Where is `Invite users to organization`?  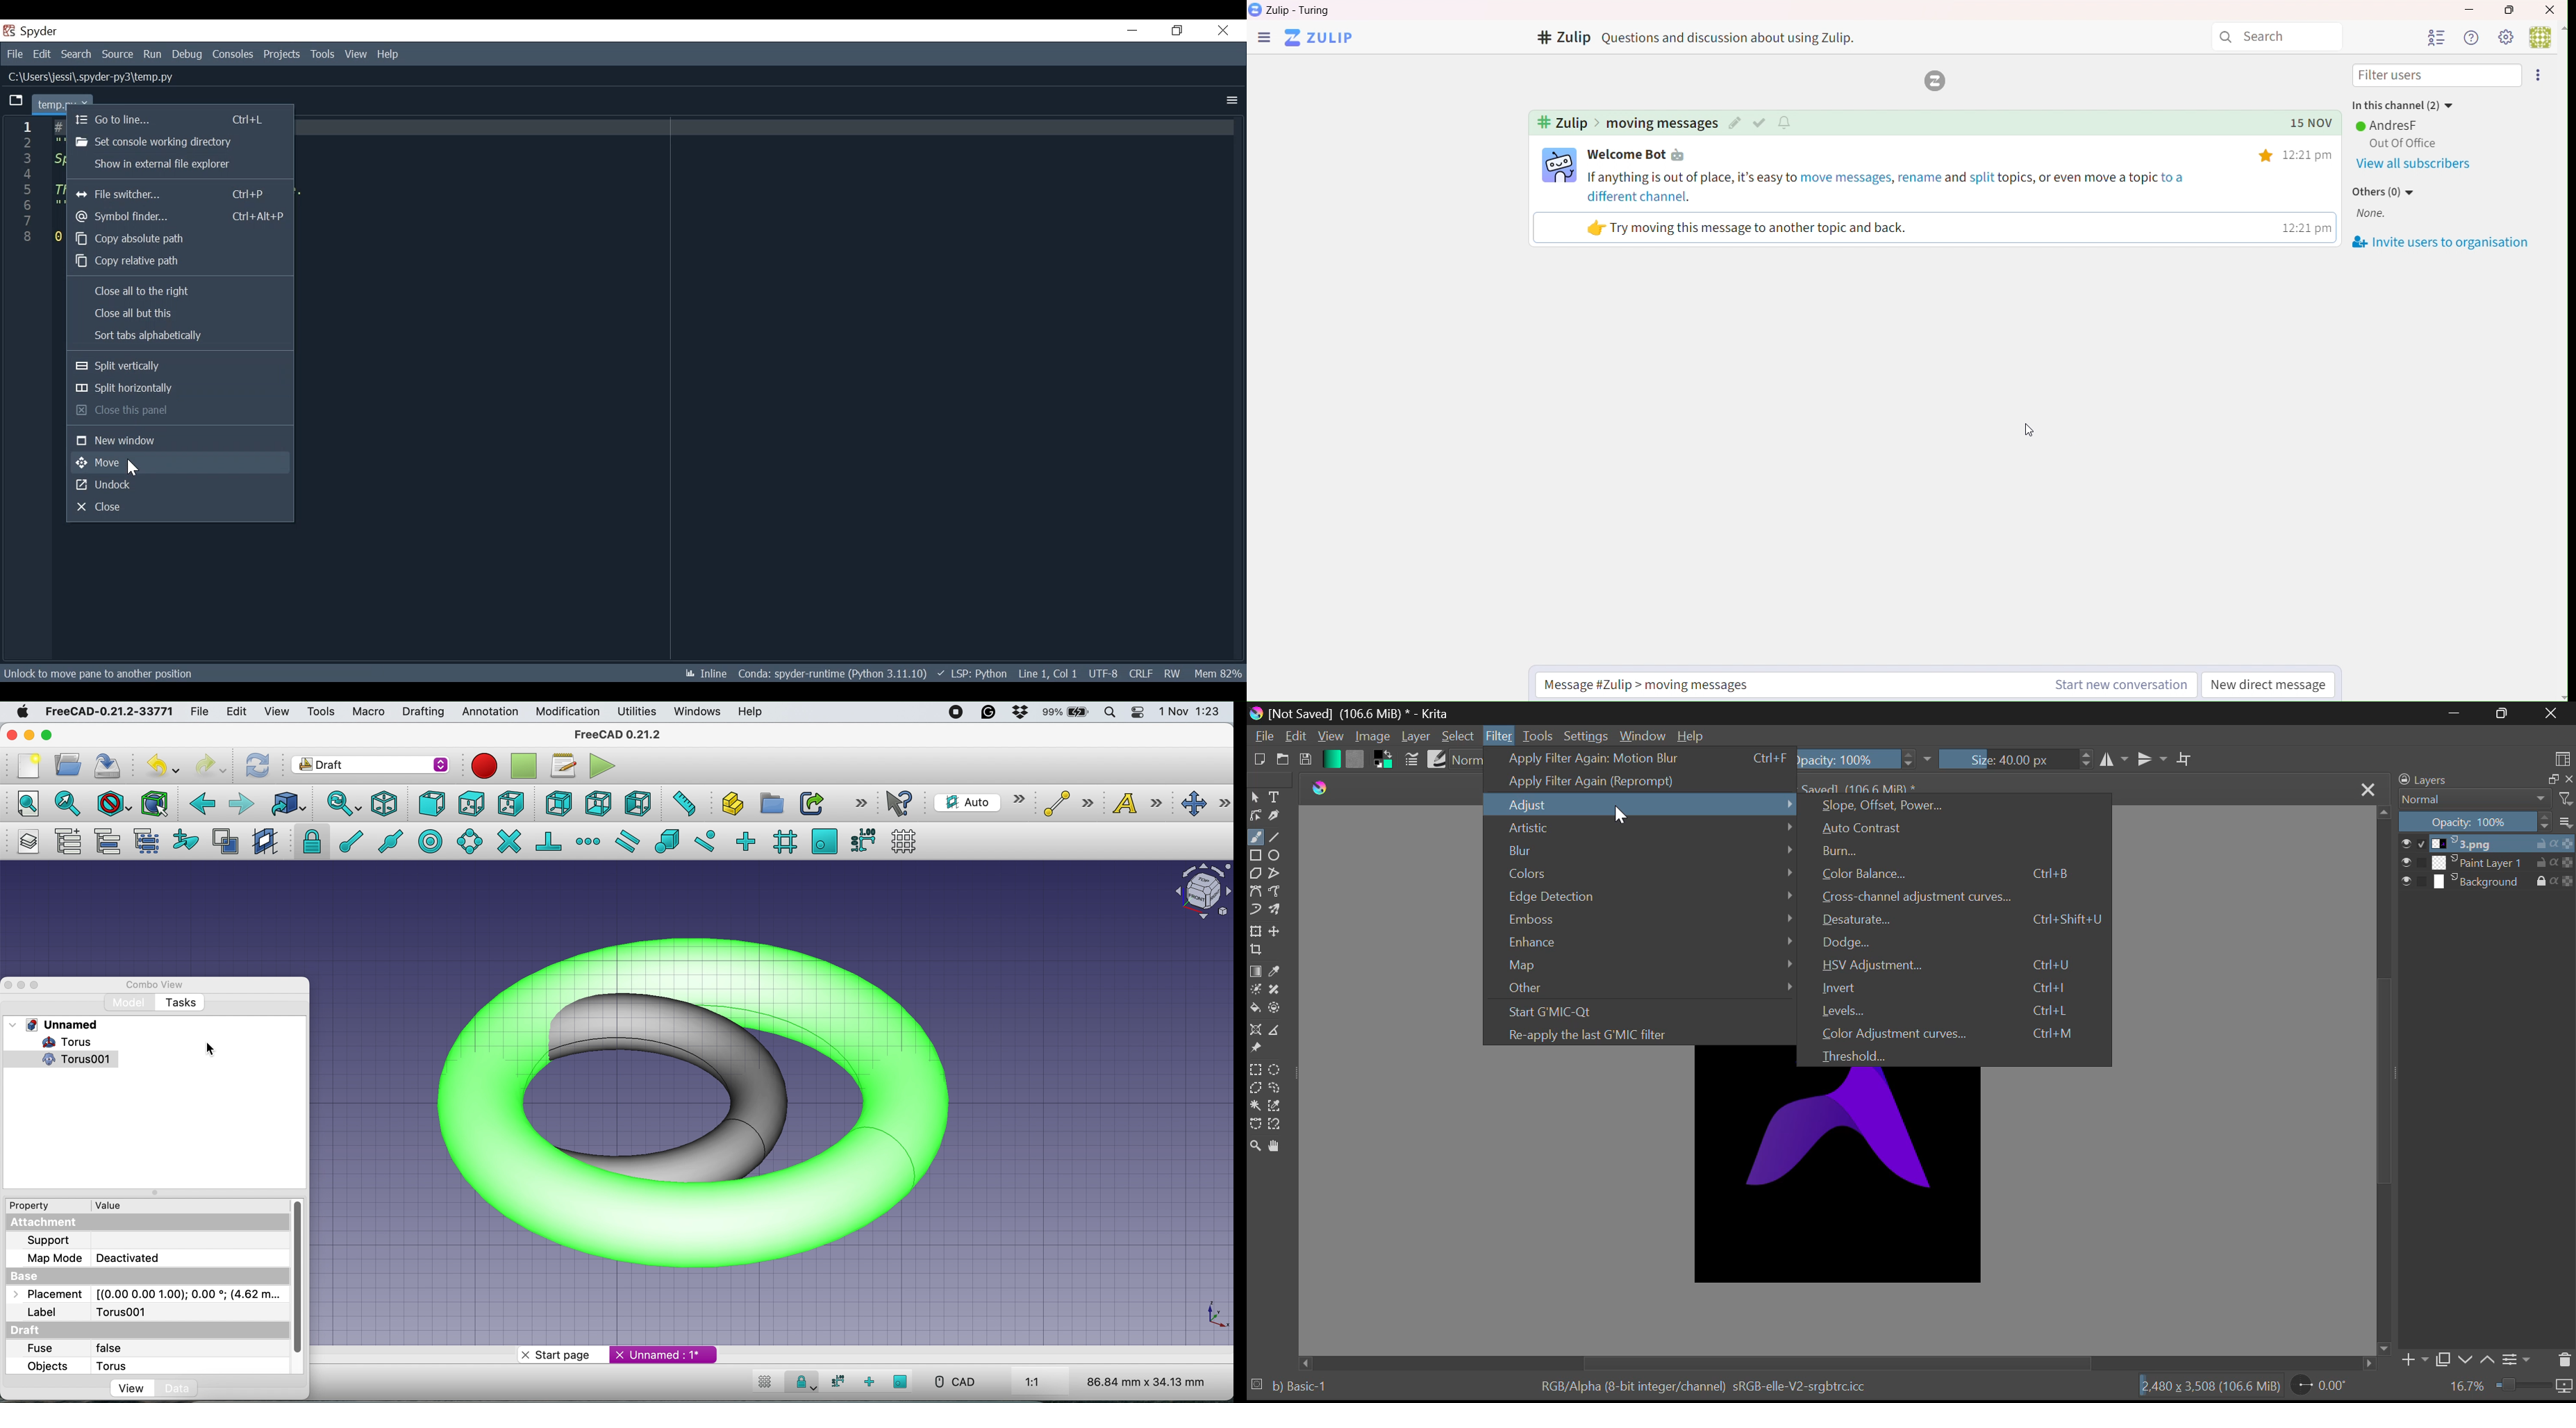 Invite users to organization is located at coordinates (2444, 242).